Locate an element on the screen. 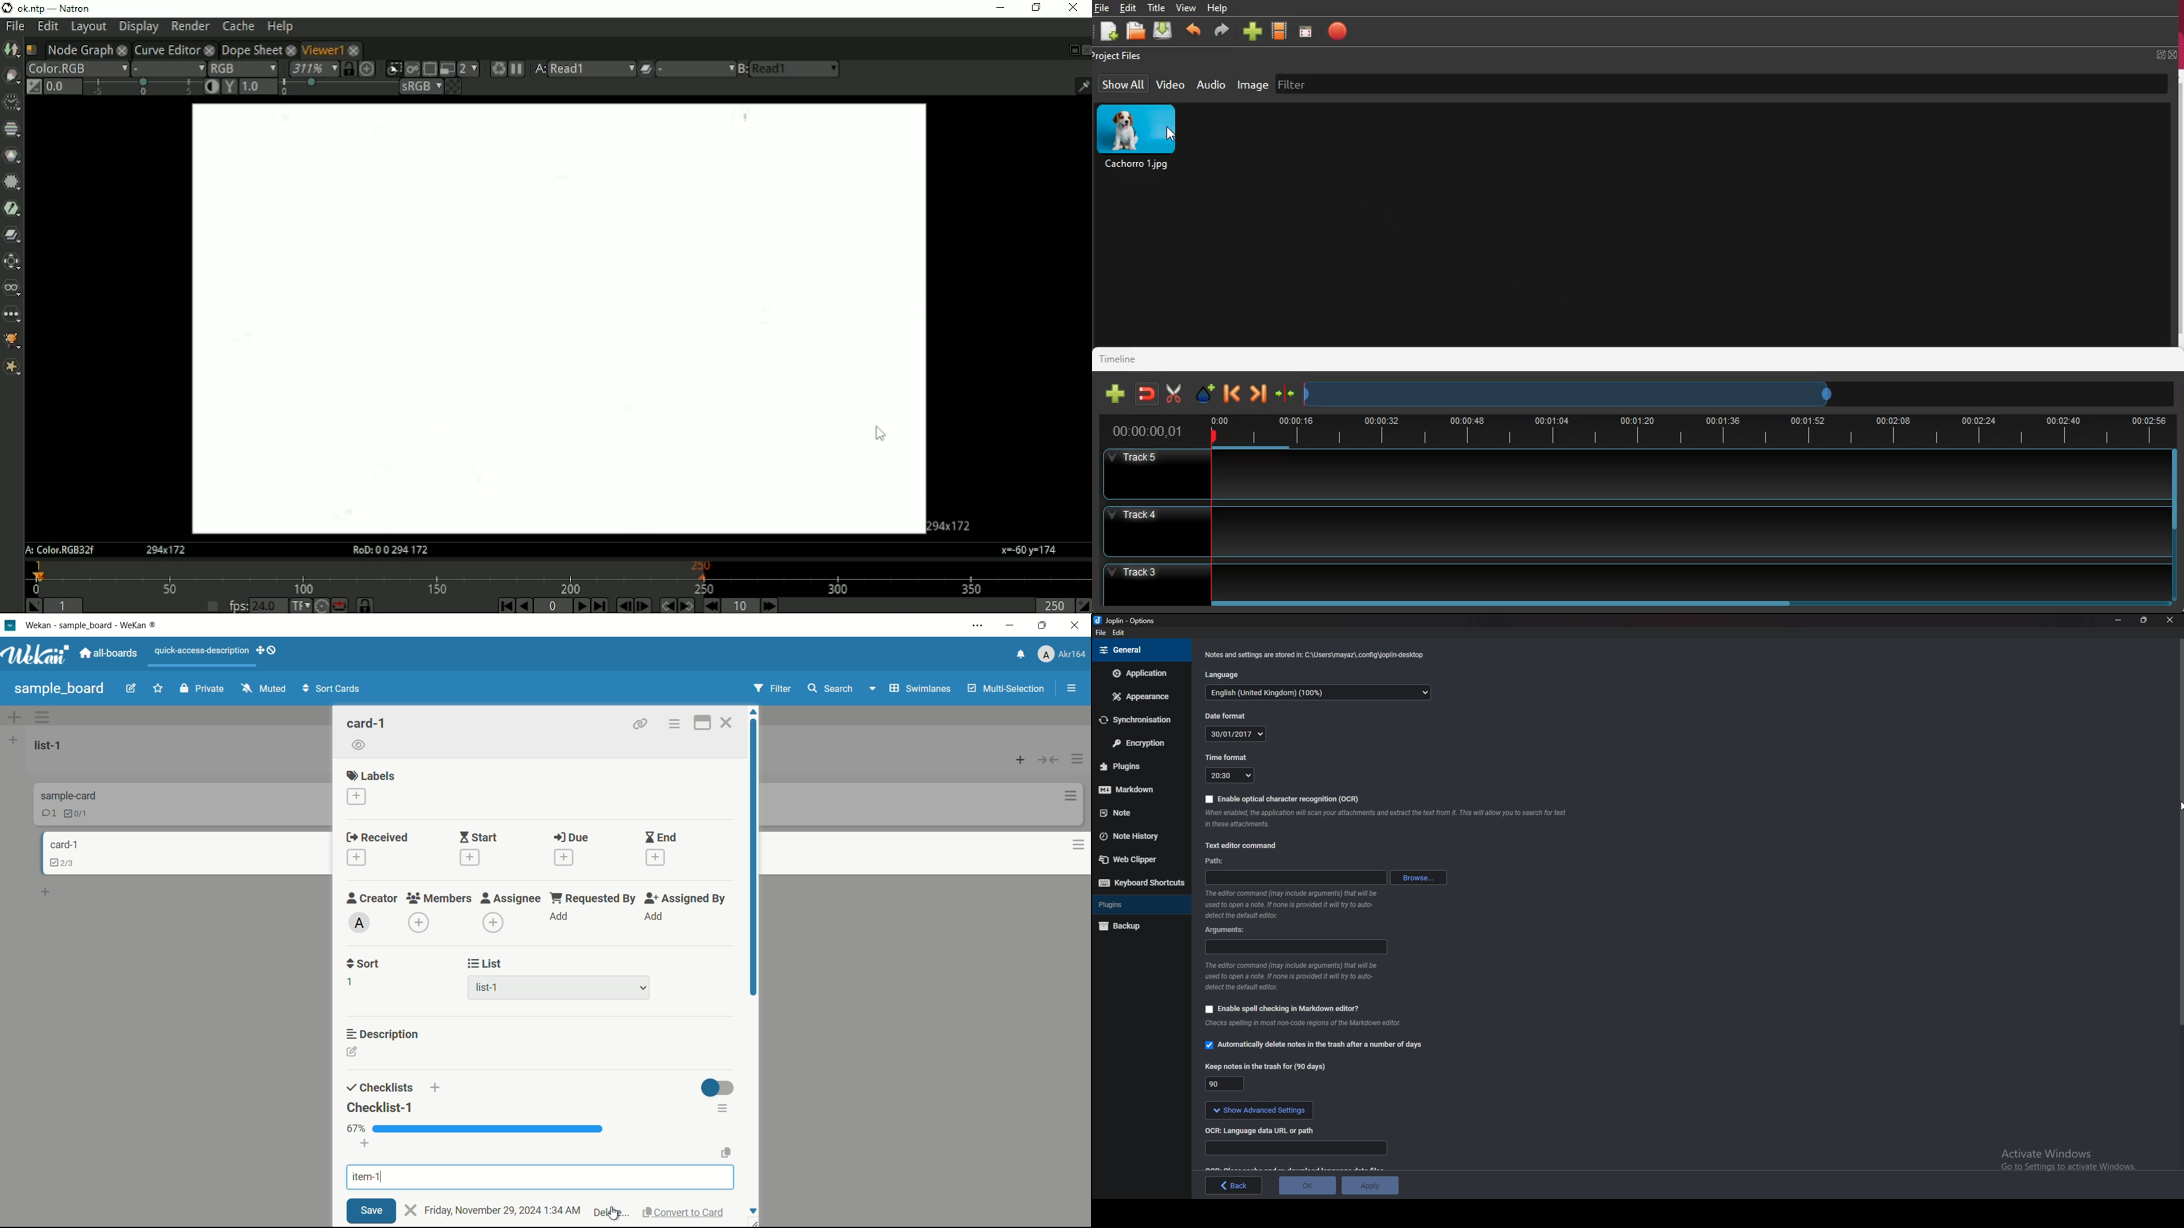 The width and height of the screenshot is (2184, 1232). copy text to clipboard is located at coordinates (729, 1154).